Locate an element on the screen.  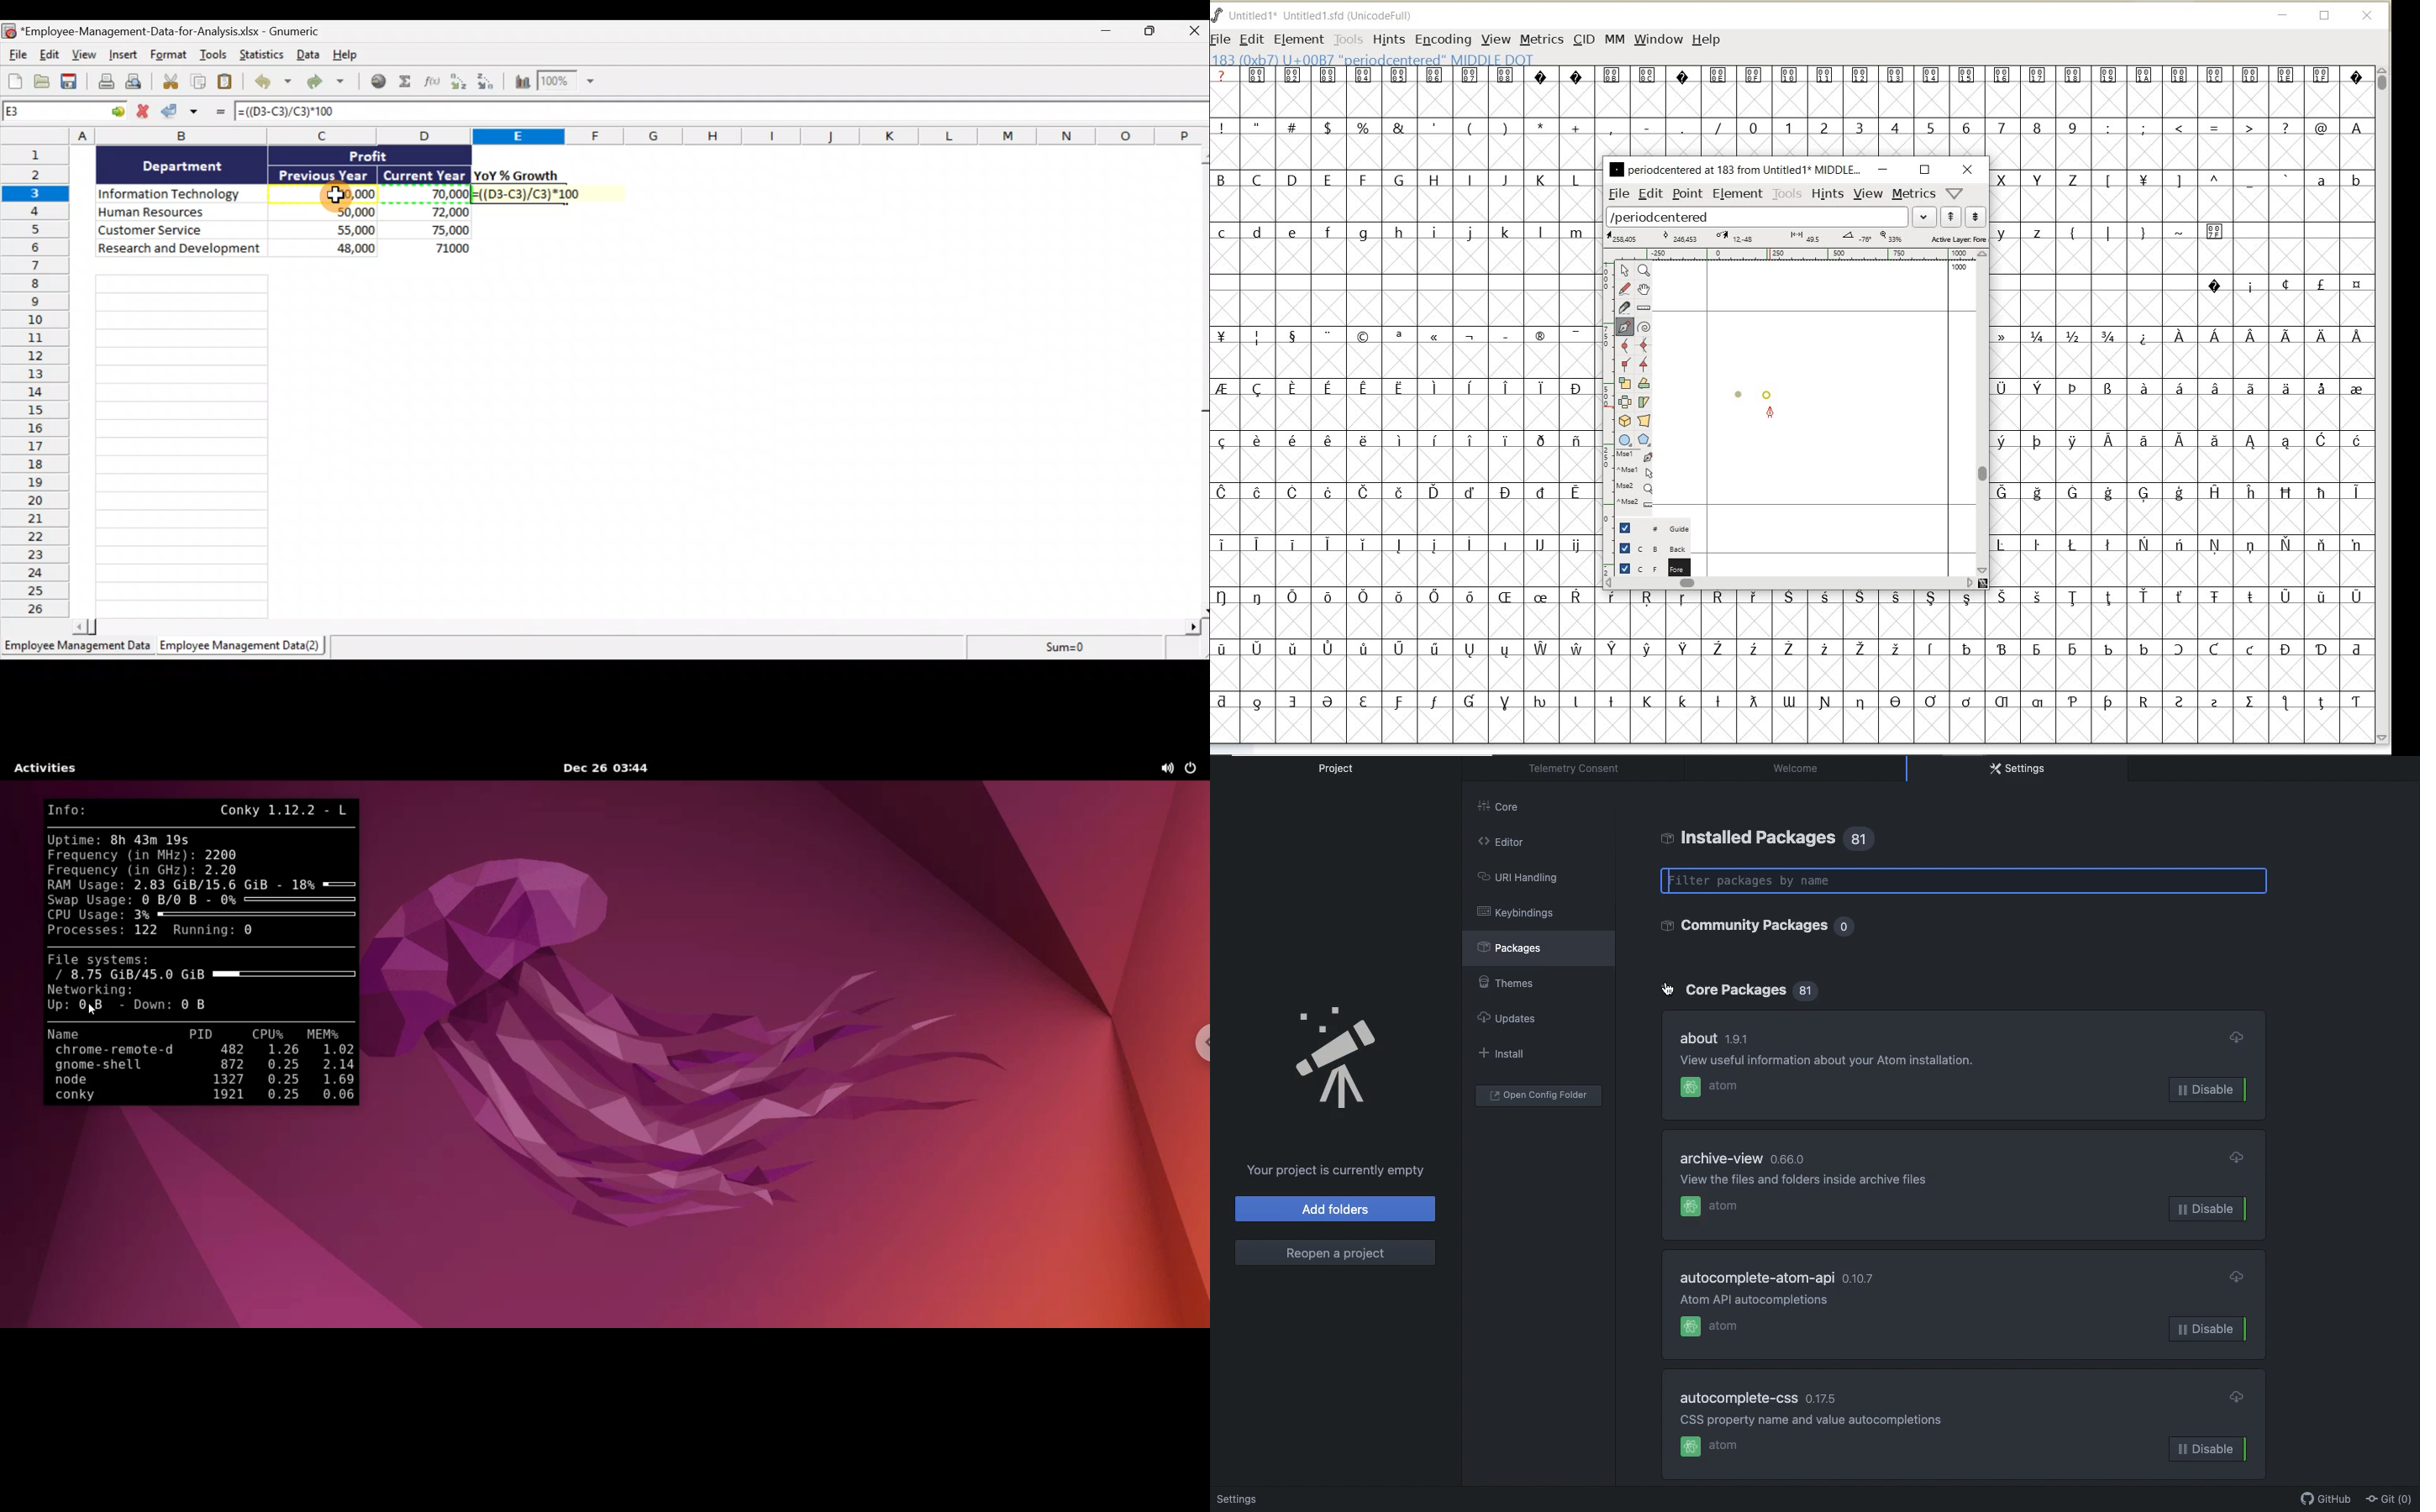
Print preview is located at coordinates (135, 83).